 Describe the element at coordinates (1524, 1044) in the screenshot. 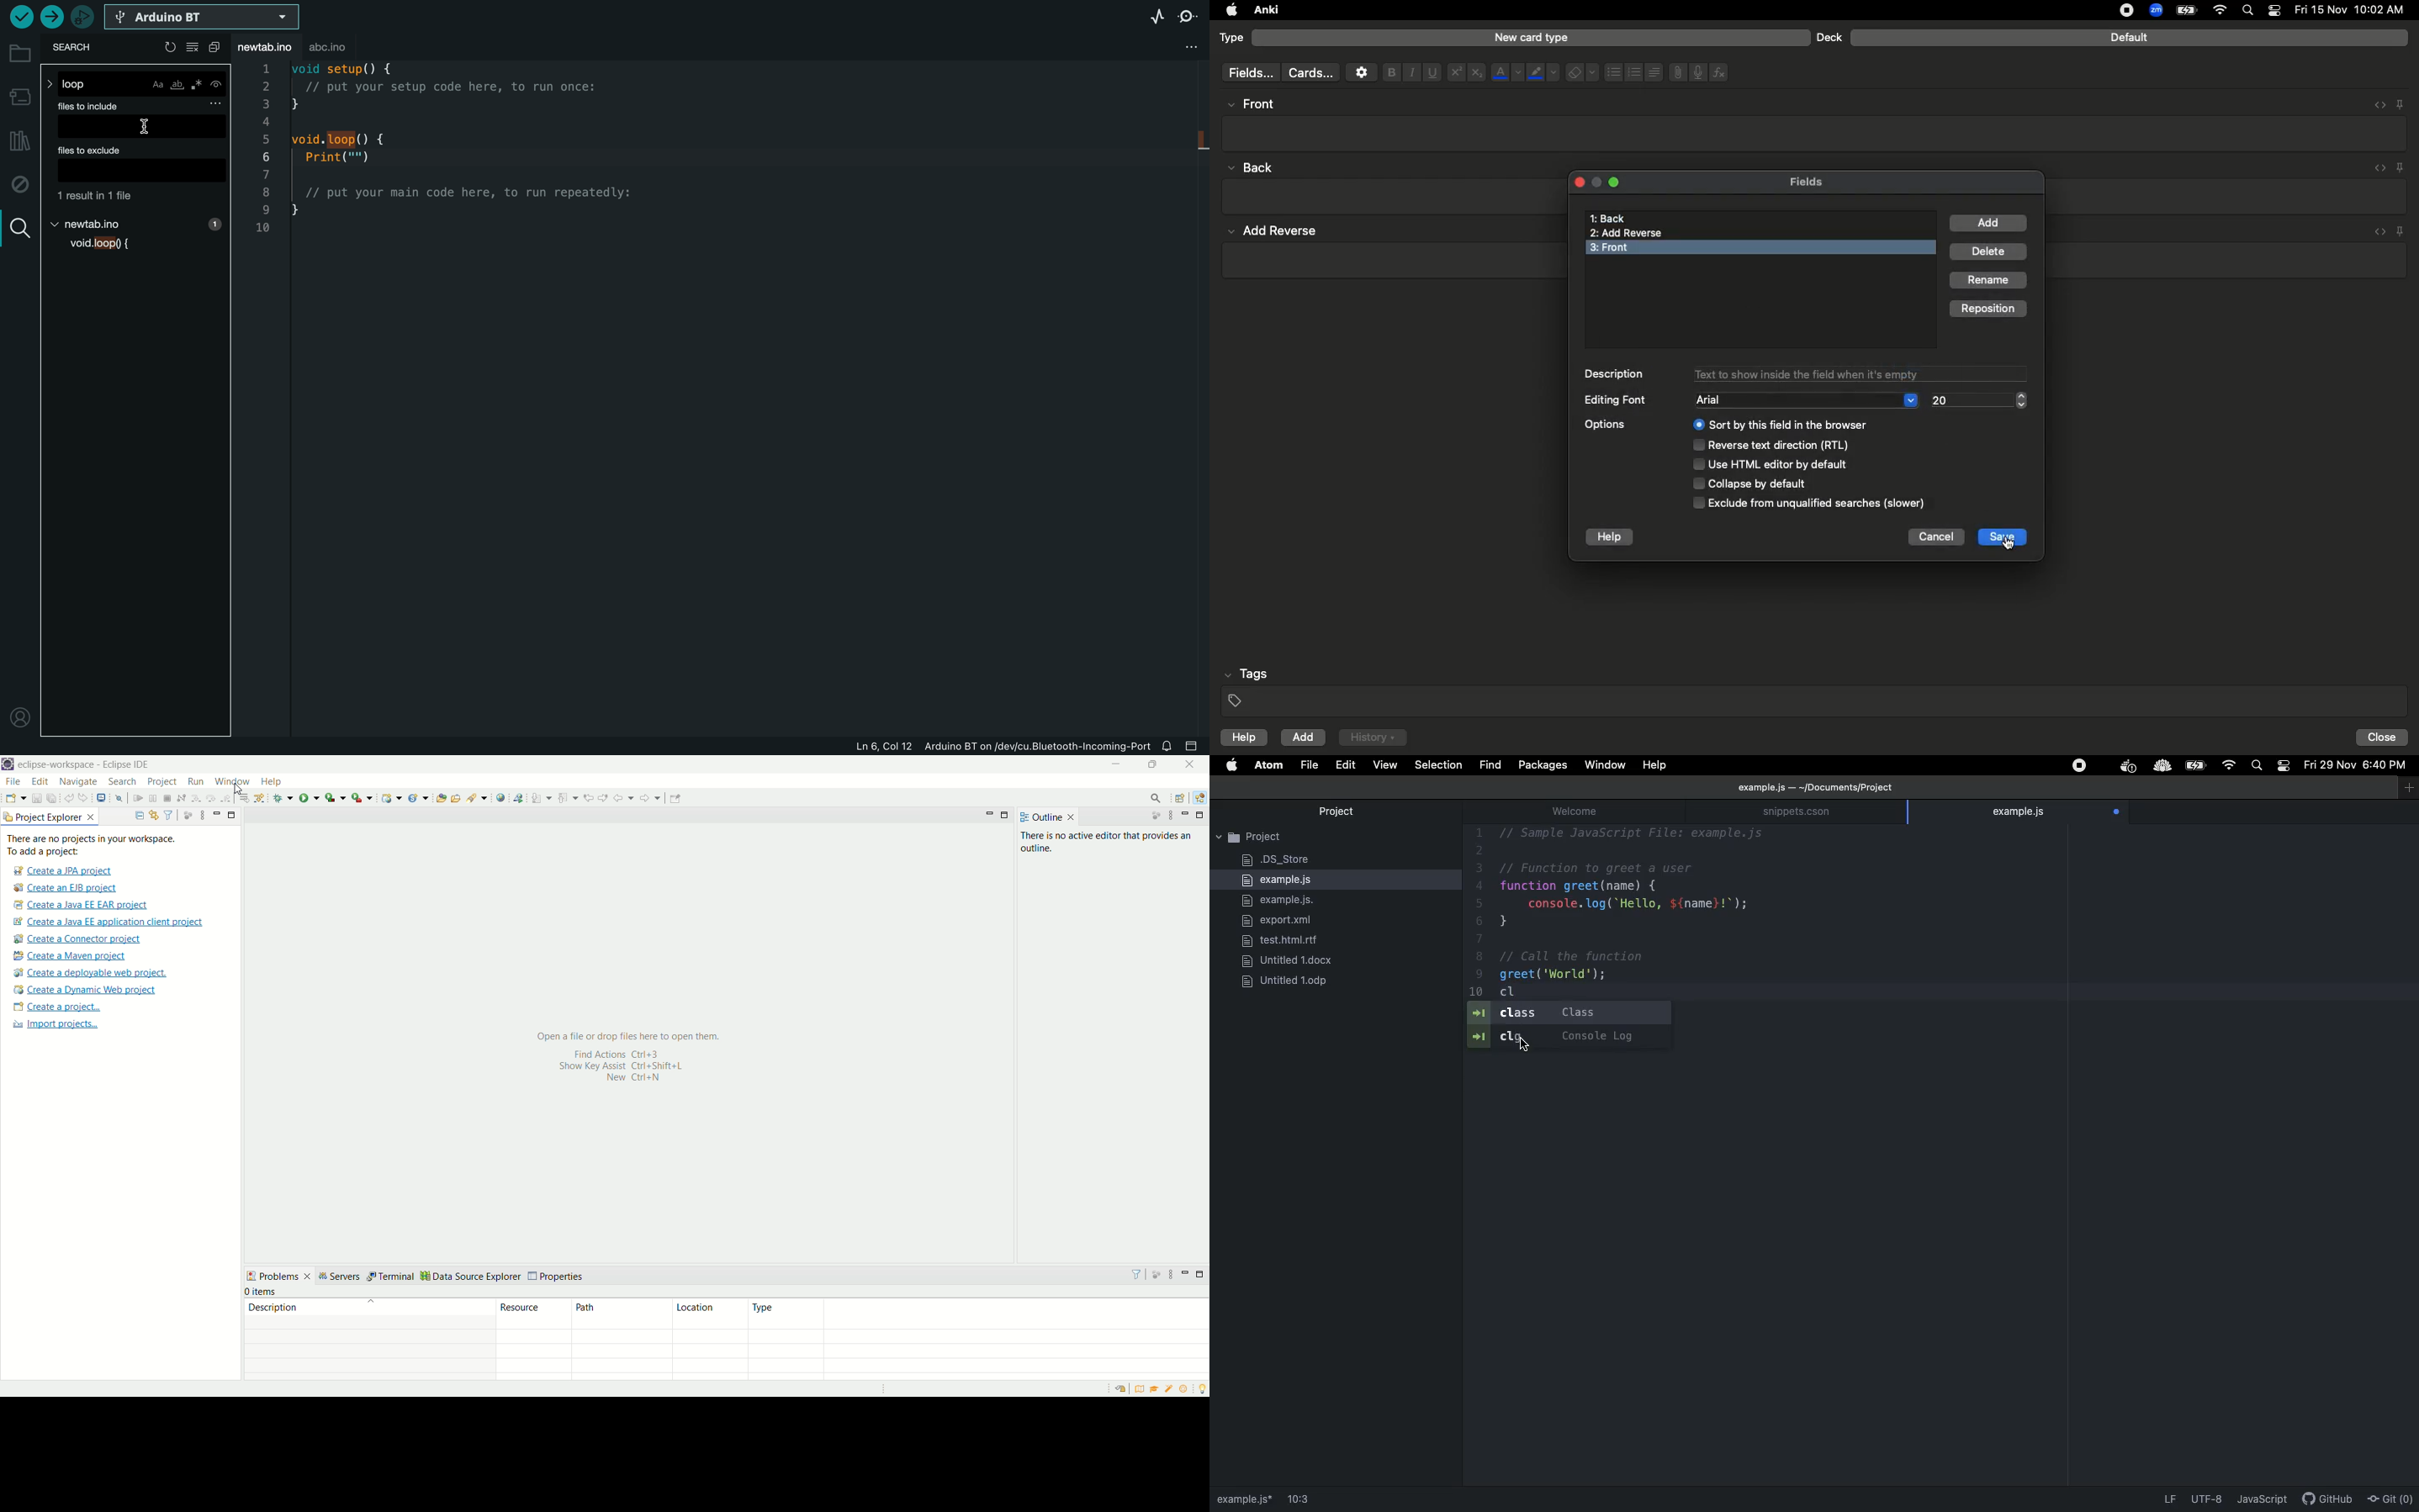

I see `cursor` at that location.